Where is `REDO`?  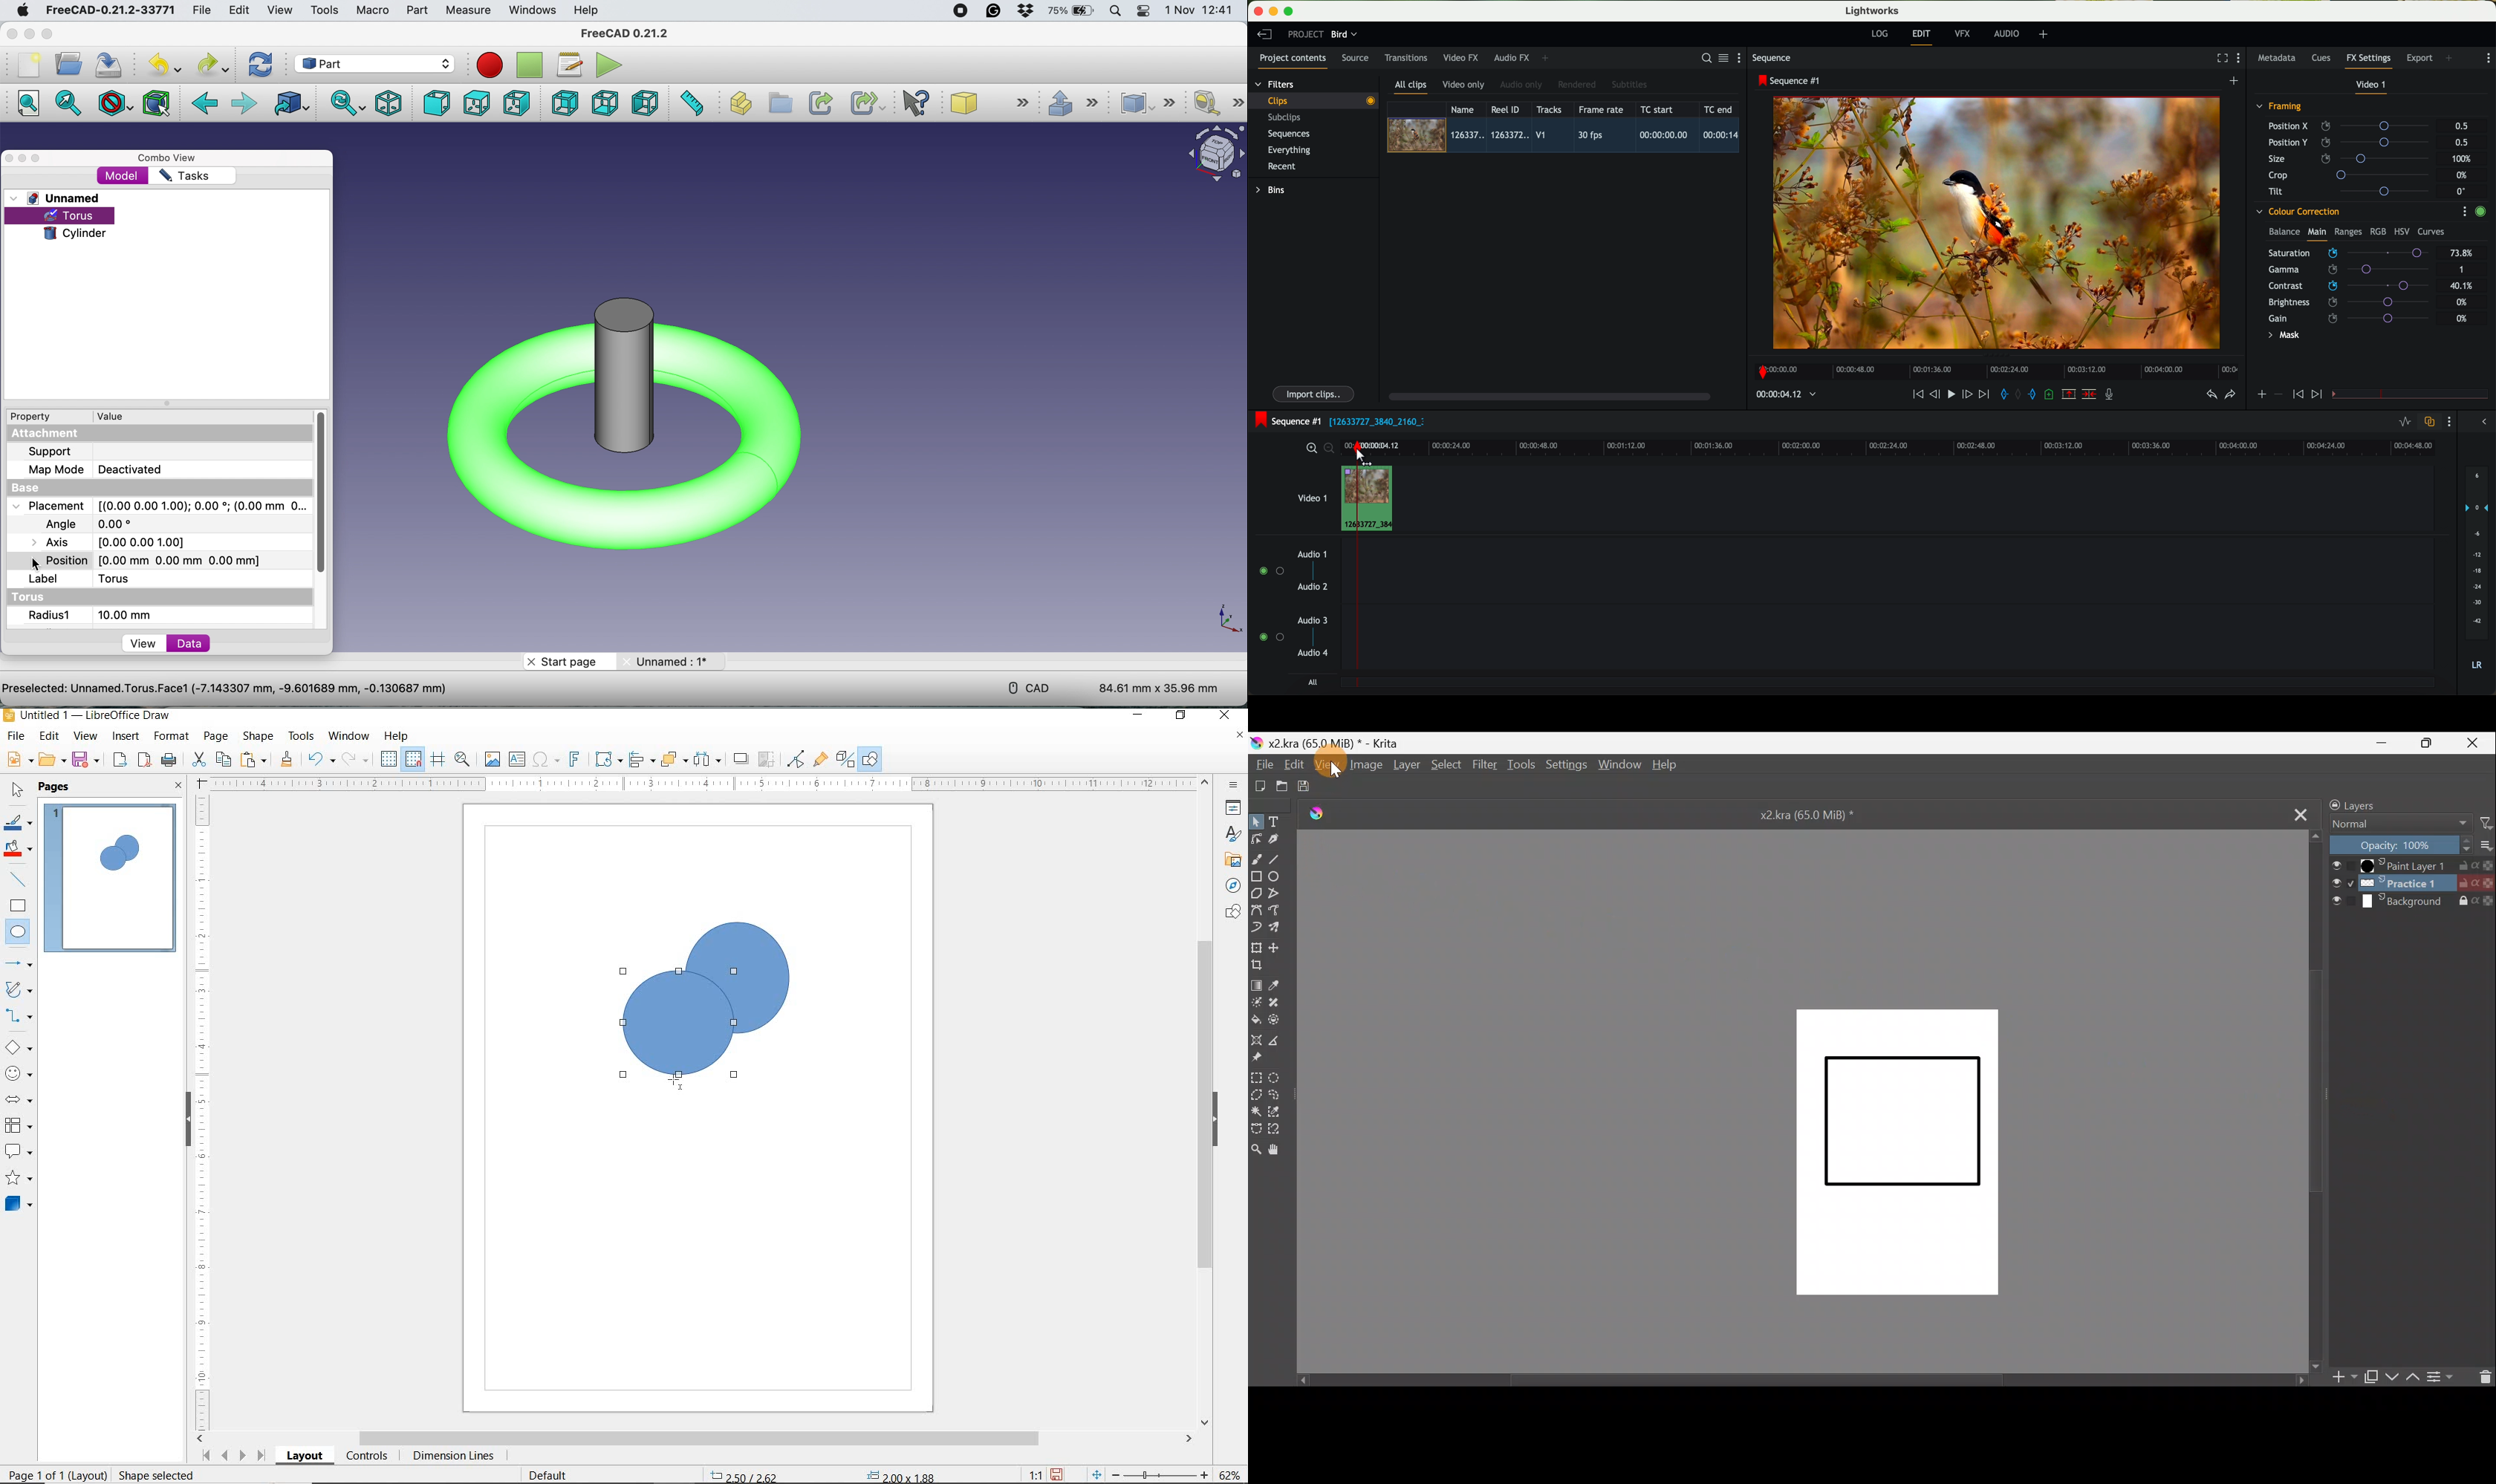 REDO is located at coordinates (356, 760).